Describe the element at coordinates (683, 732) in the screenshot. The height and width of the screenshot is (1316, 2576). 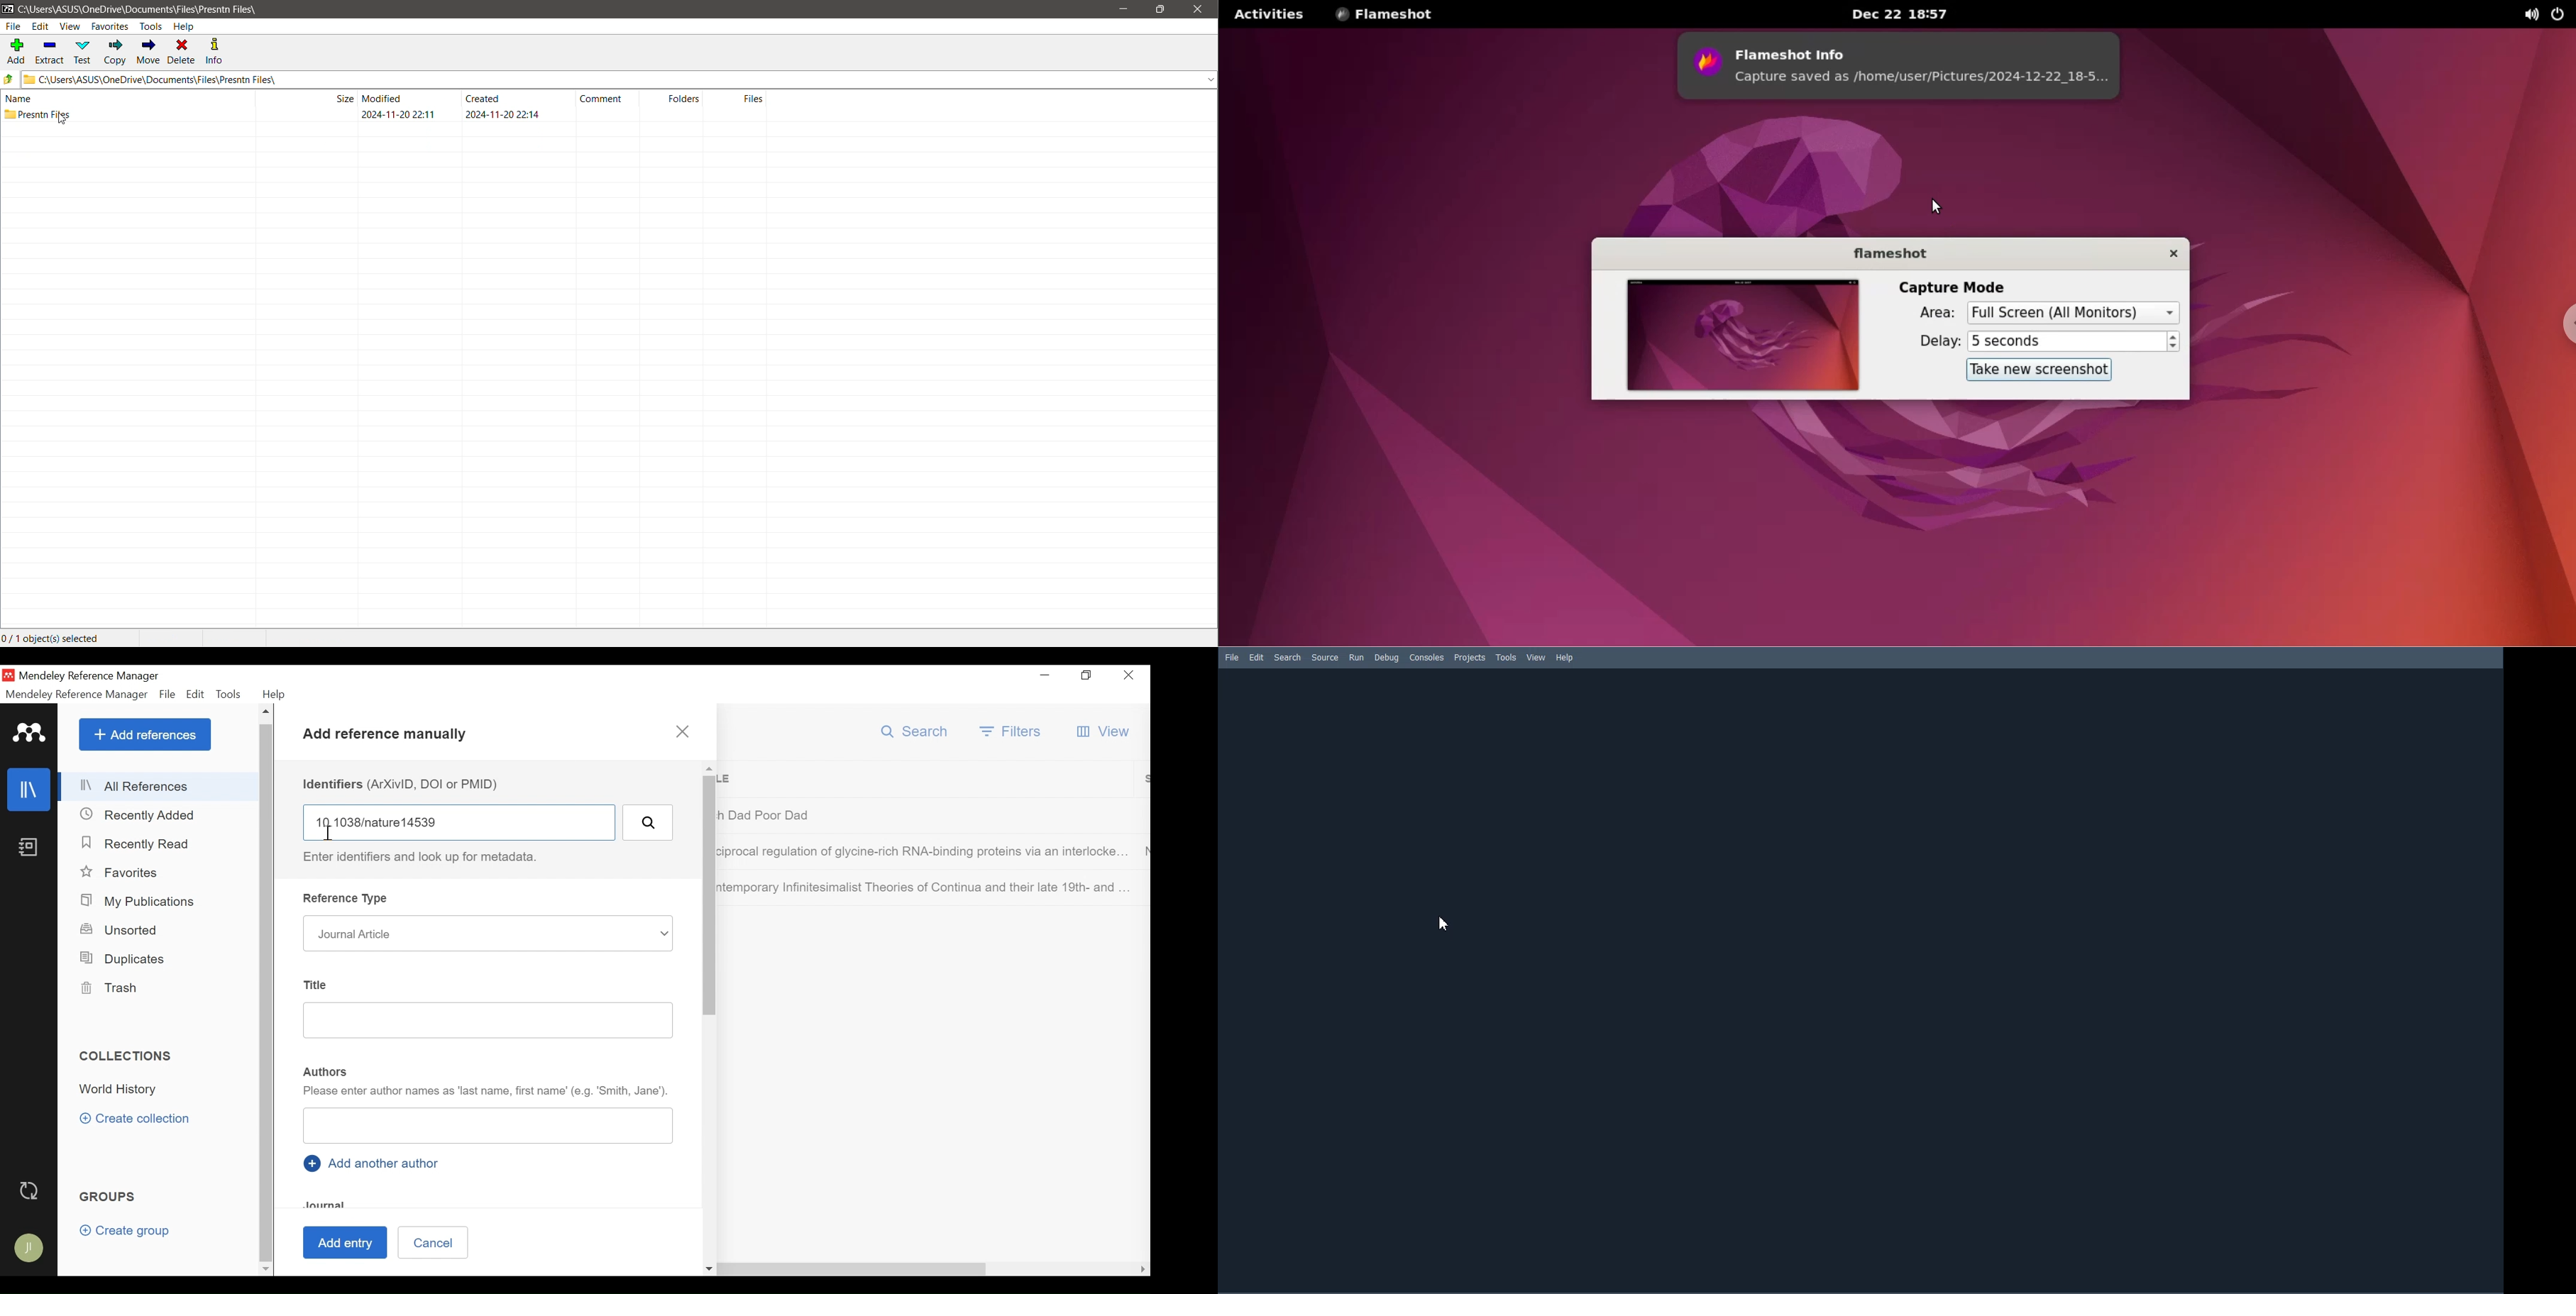
I see `Close` at that location.